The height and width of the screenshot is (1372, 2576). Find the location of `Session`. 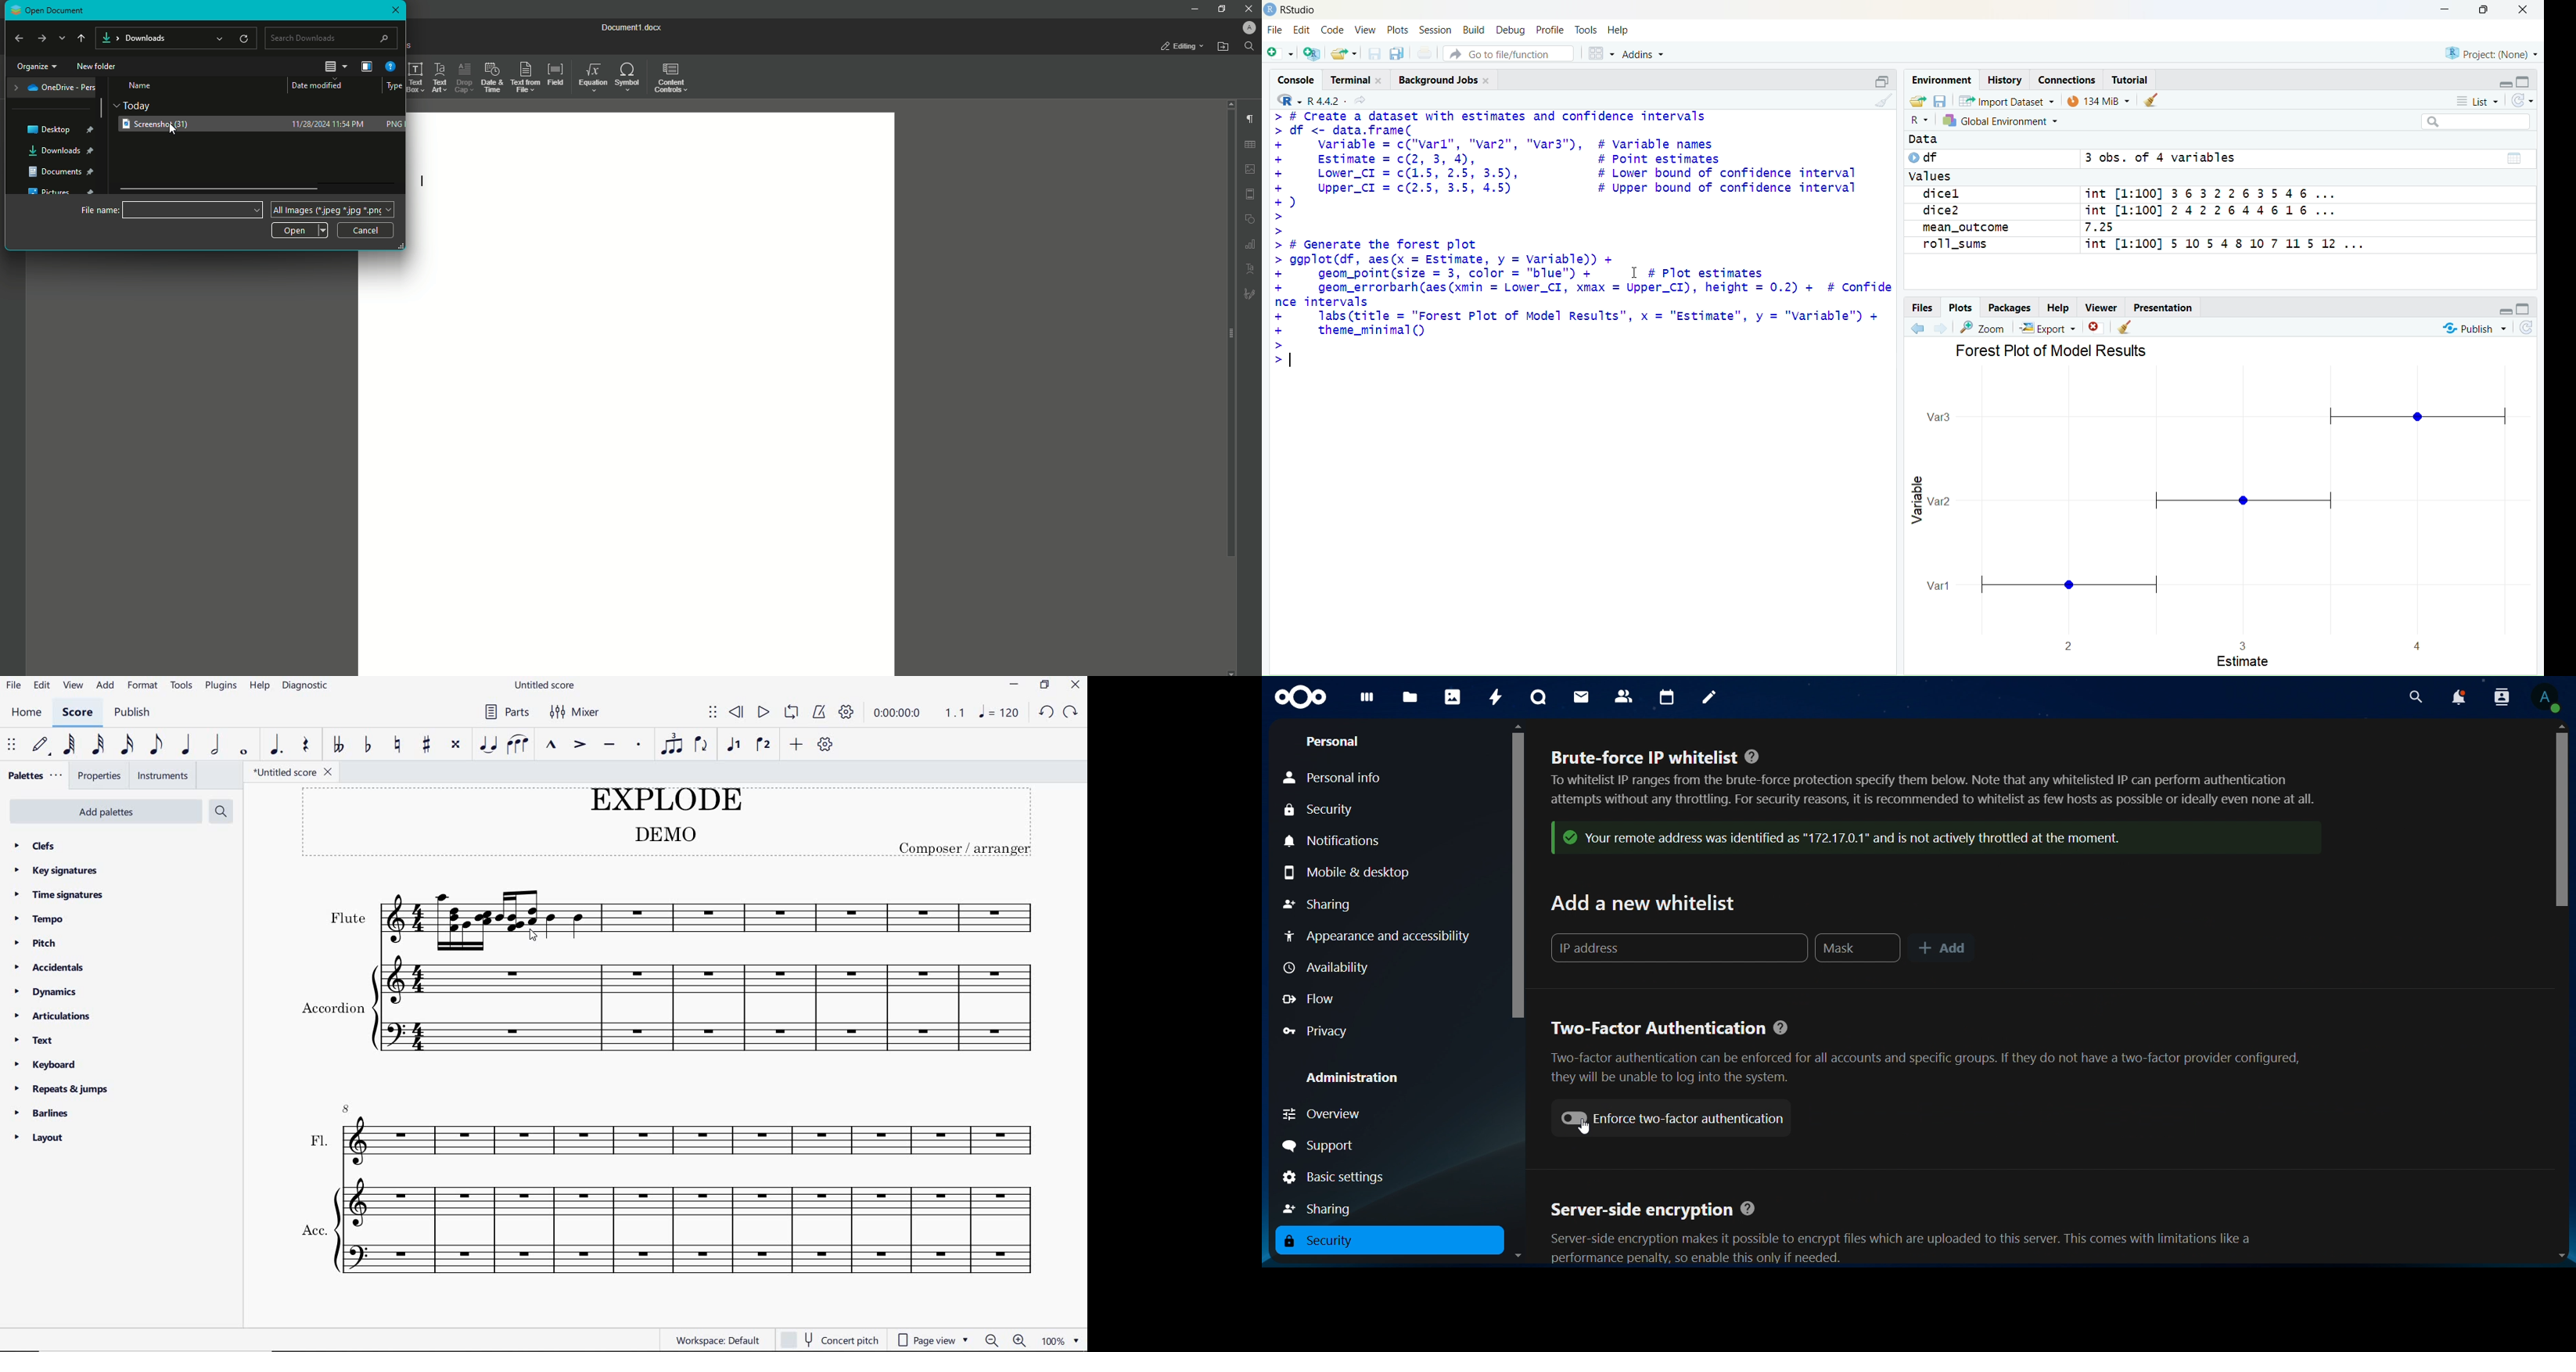

Session is located at coordinates (1434, 29).